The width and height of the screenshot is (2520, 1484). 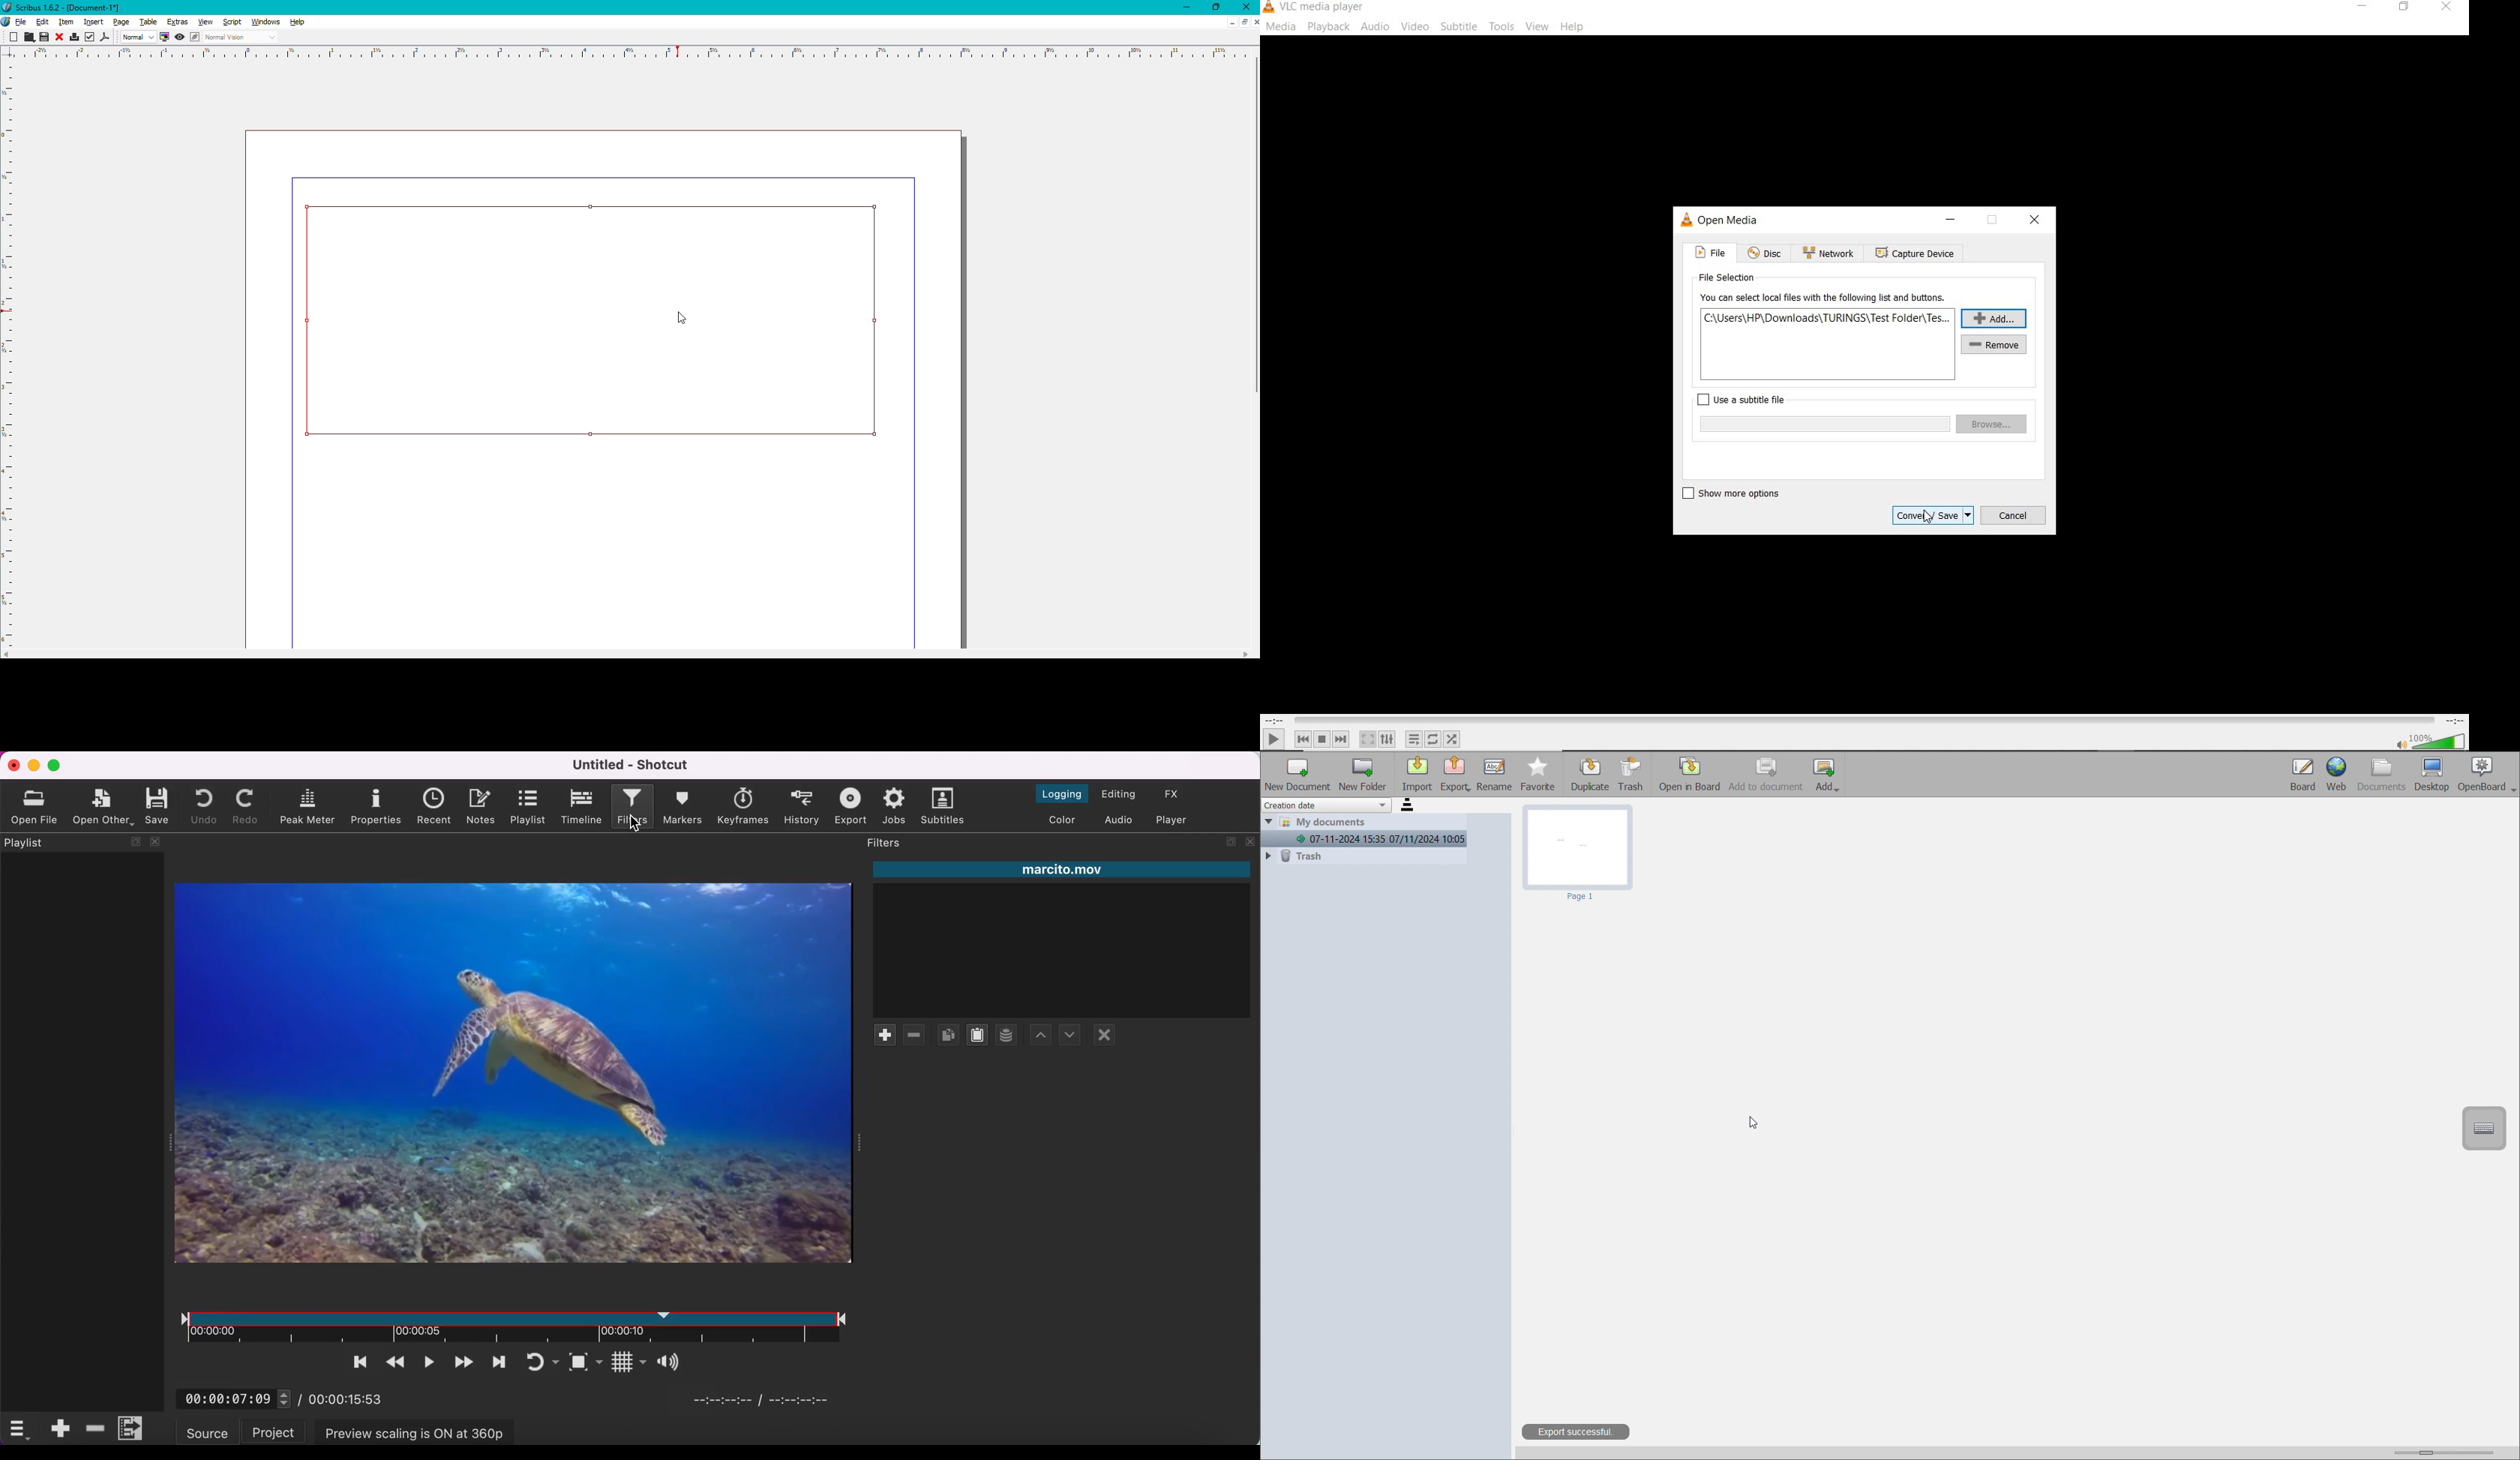 What do you see at coordinates (742, 804) in the screenshot?
I see `keyframes` at bounding box center [742, 804].